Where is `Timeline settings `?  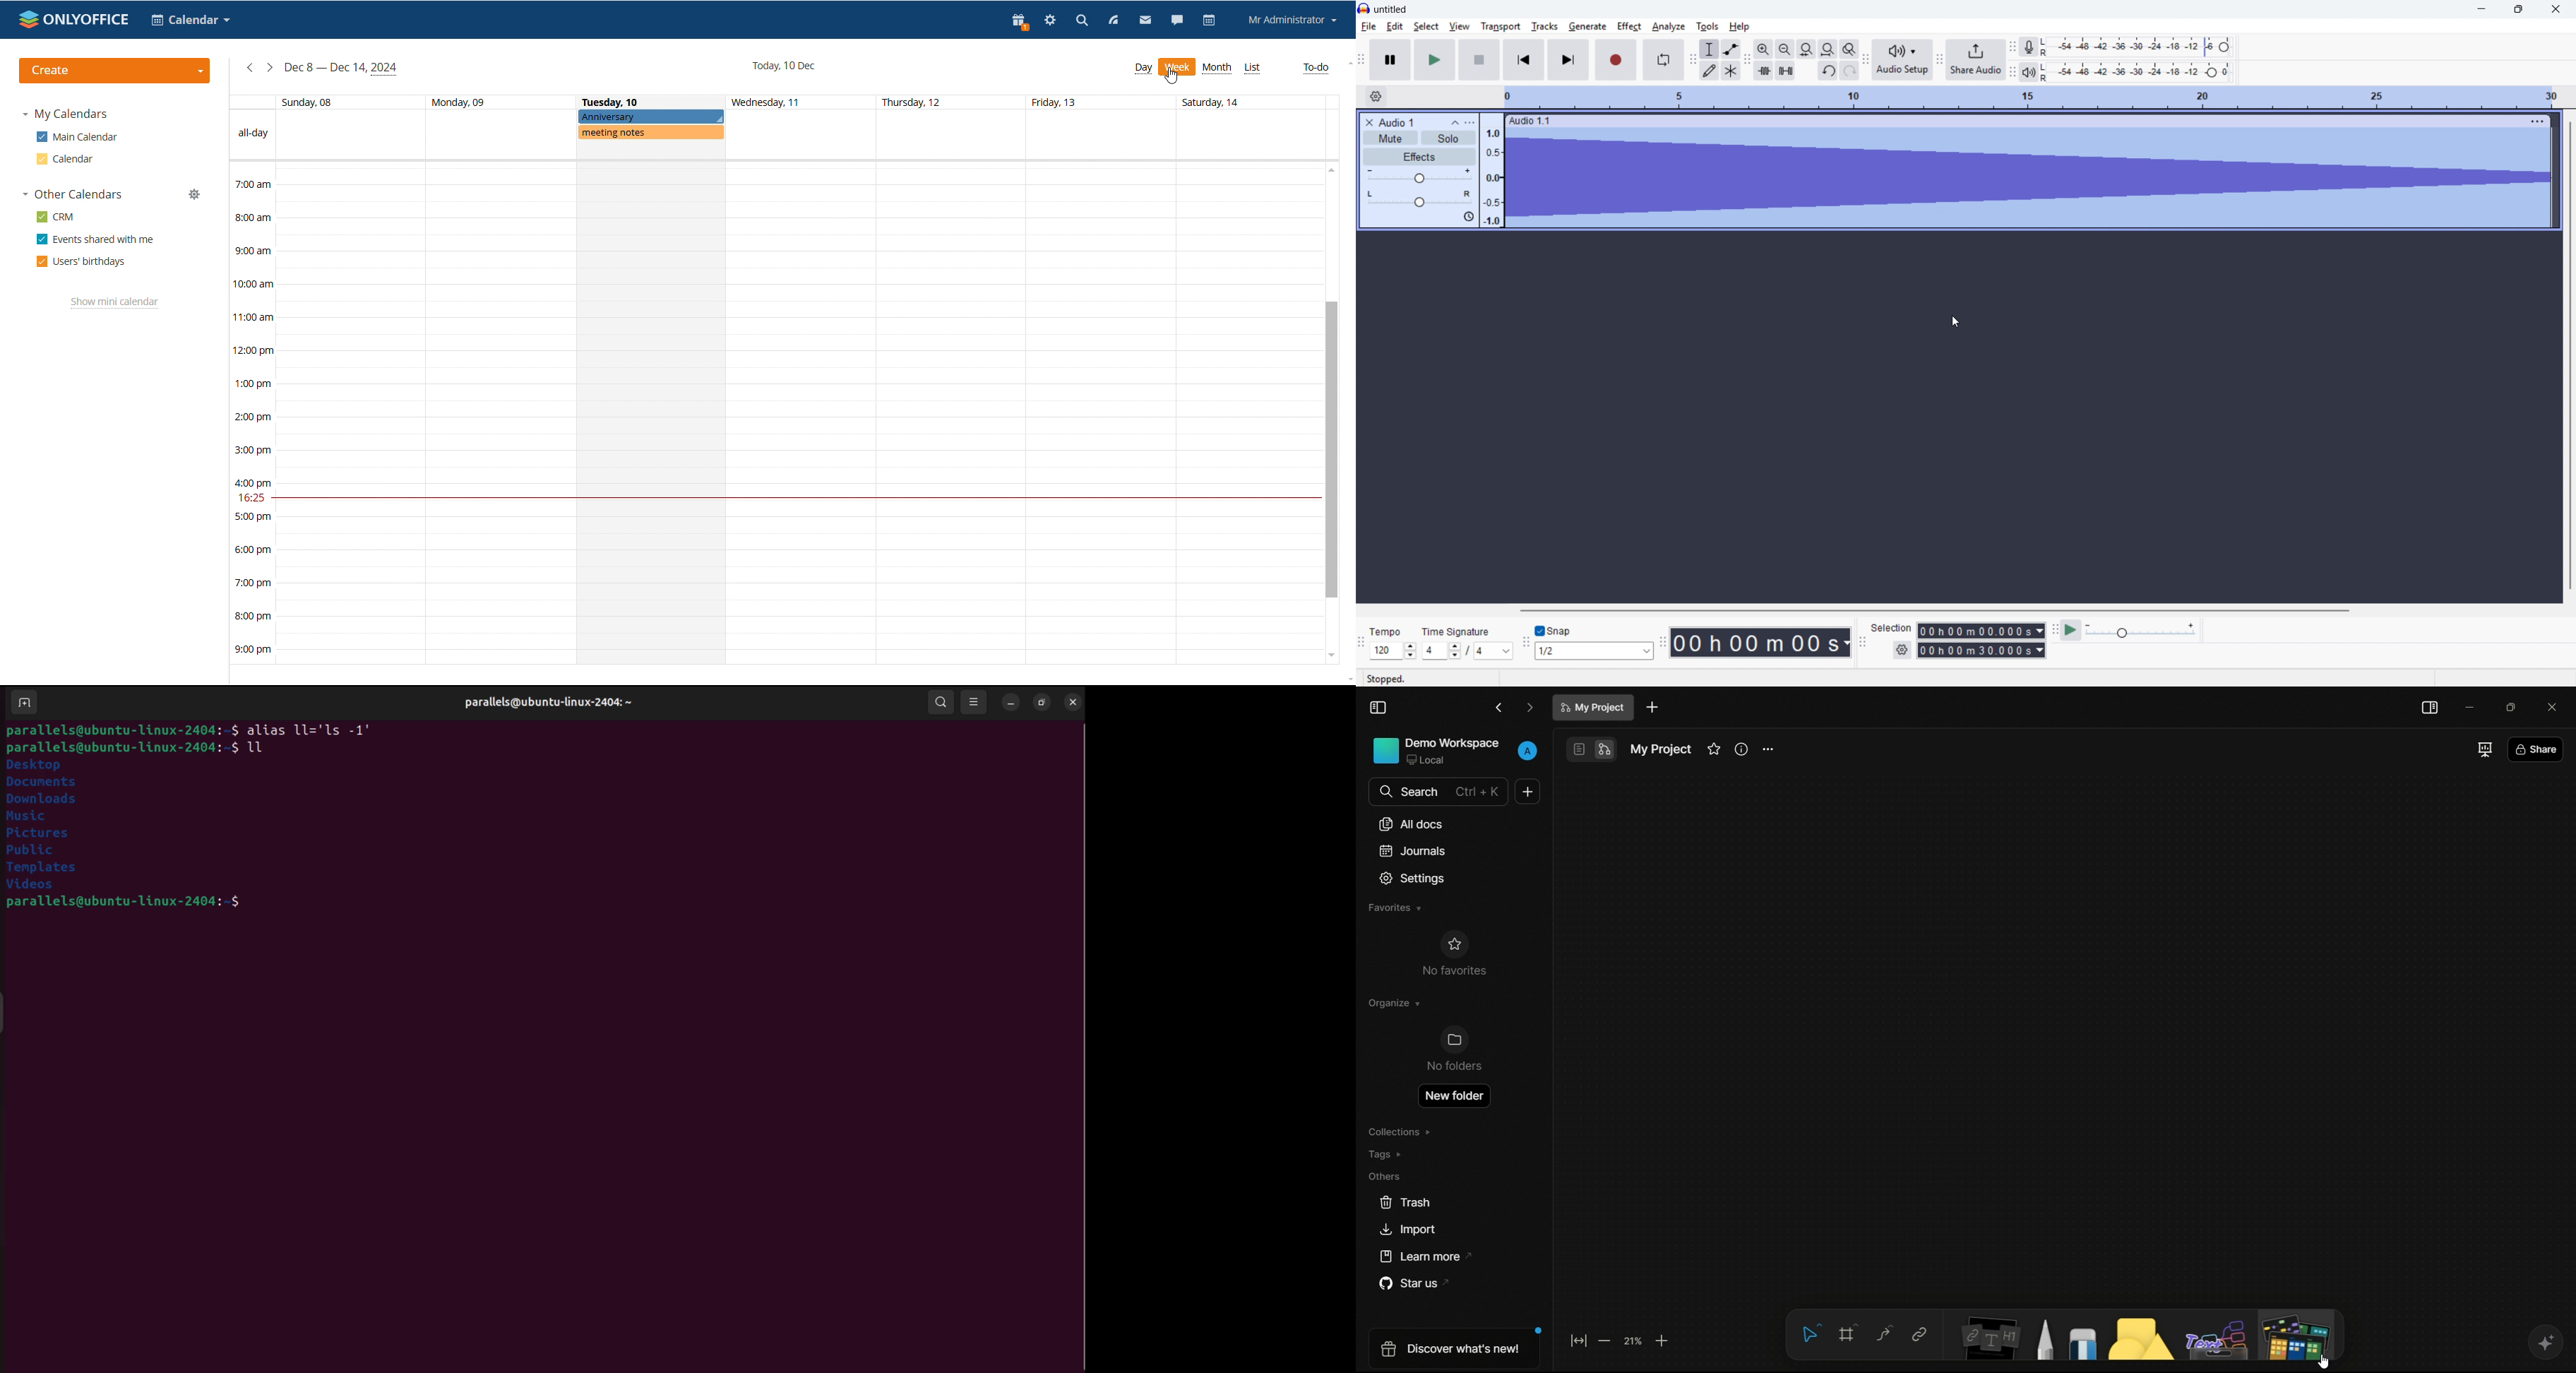 Timeline settings  is located at coordinates (1375, 97).